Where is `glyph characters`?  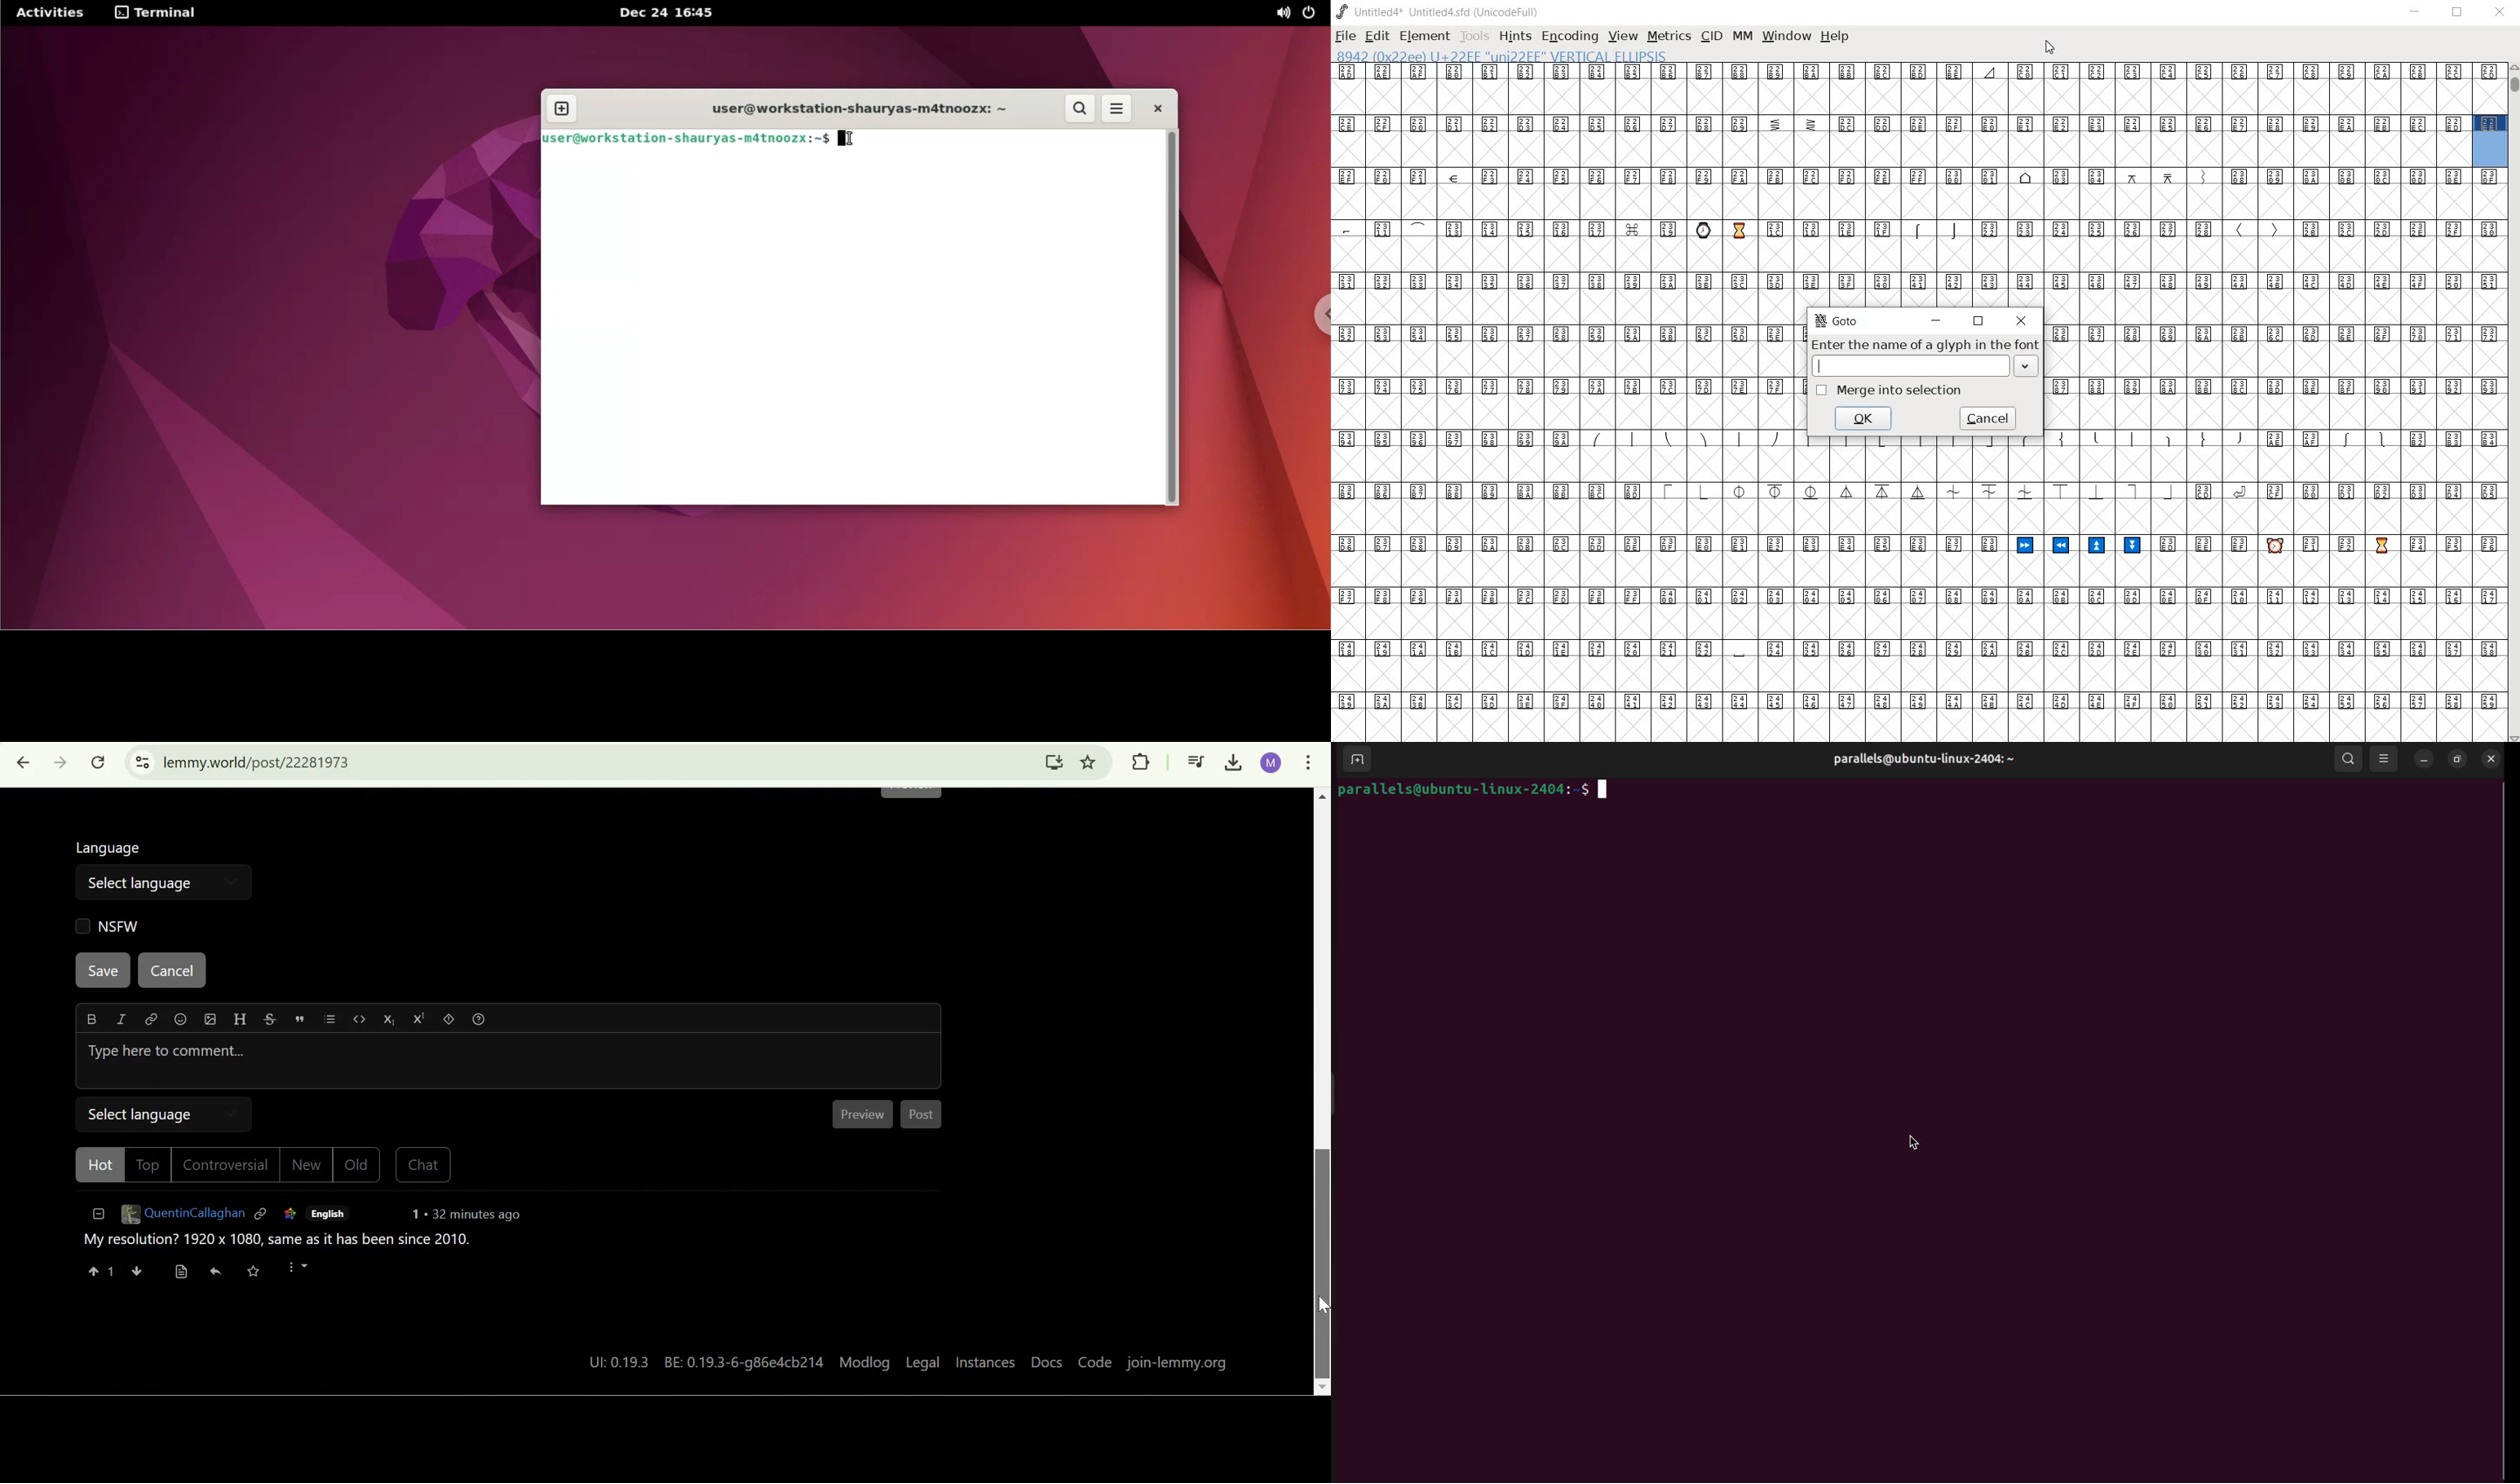
glyph characters is located at coordinates (2149, 184).